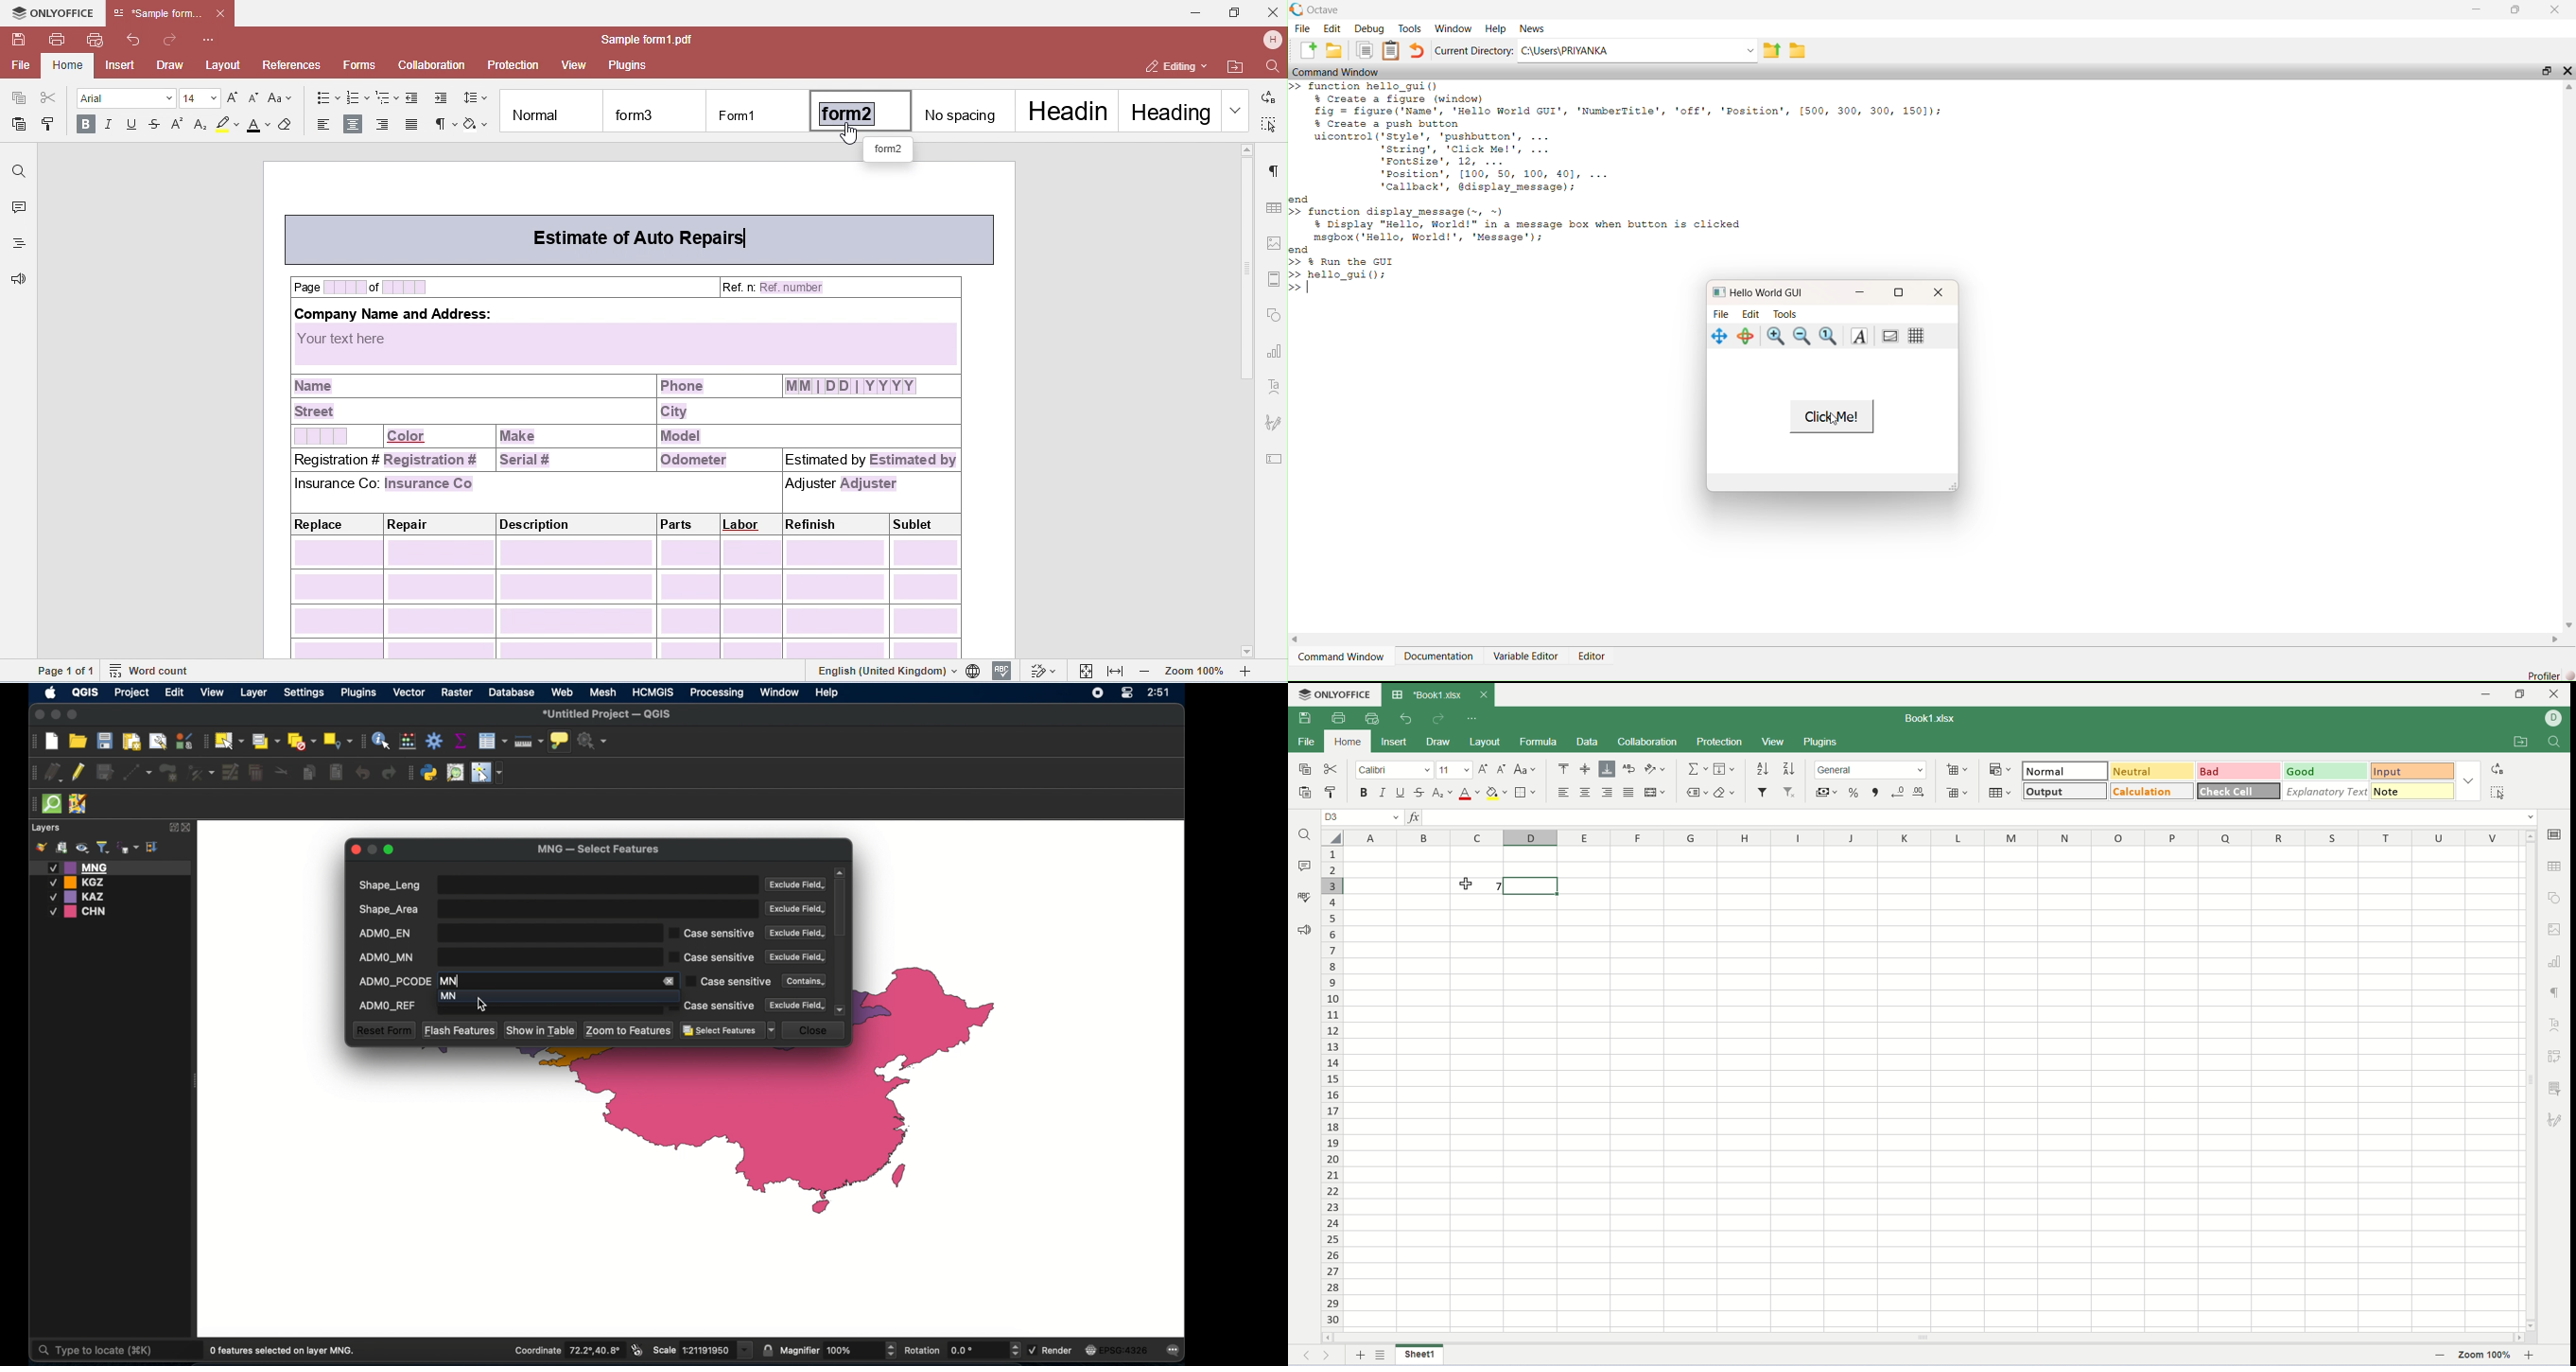 This screenshot has width=2576, height=1372. What do you see at coordinates (1721, 740) in the screenshot?
I see `protection` at bounding box center [1721, 740].